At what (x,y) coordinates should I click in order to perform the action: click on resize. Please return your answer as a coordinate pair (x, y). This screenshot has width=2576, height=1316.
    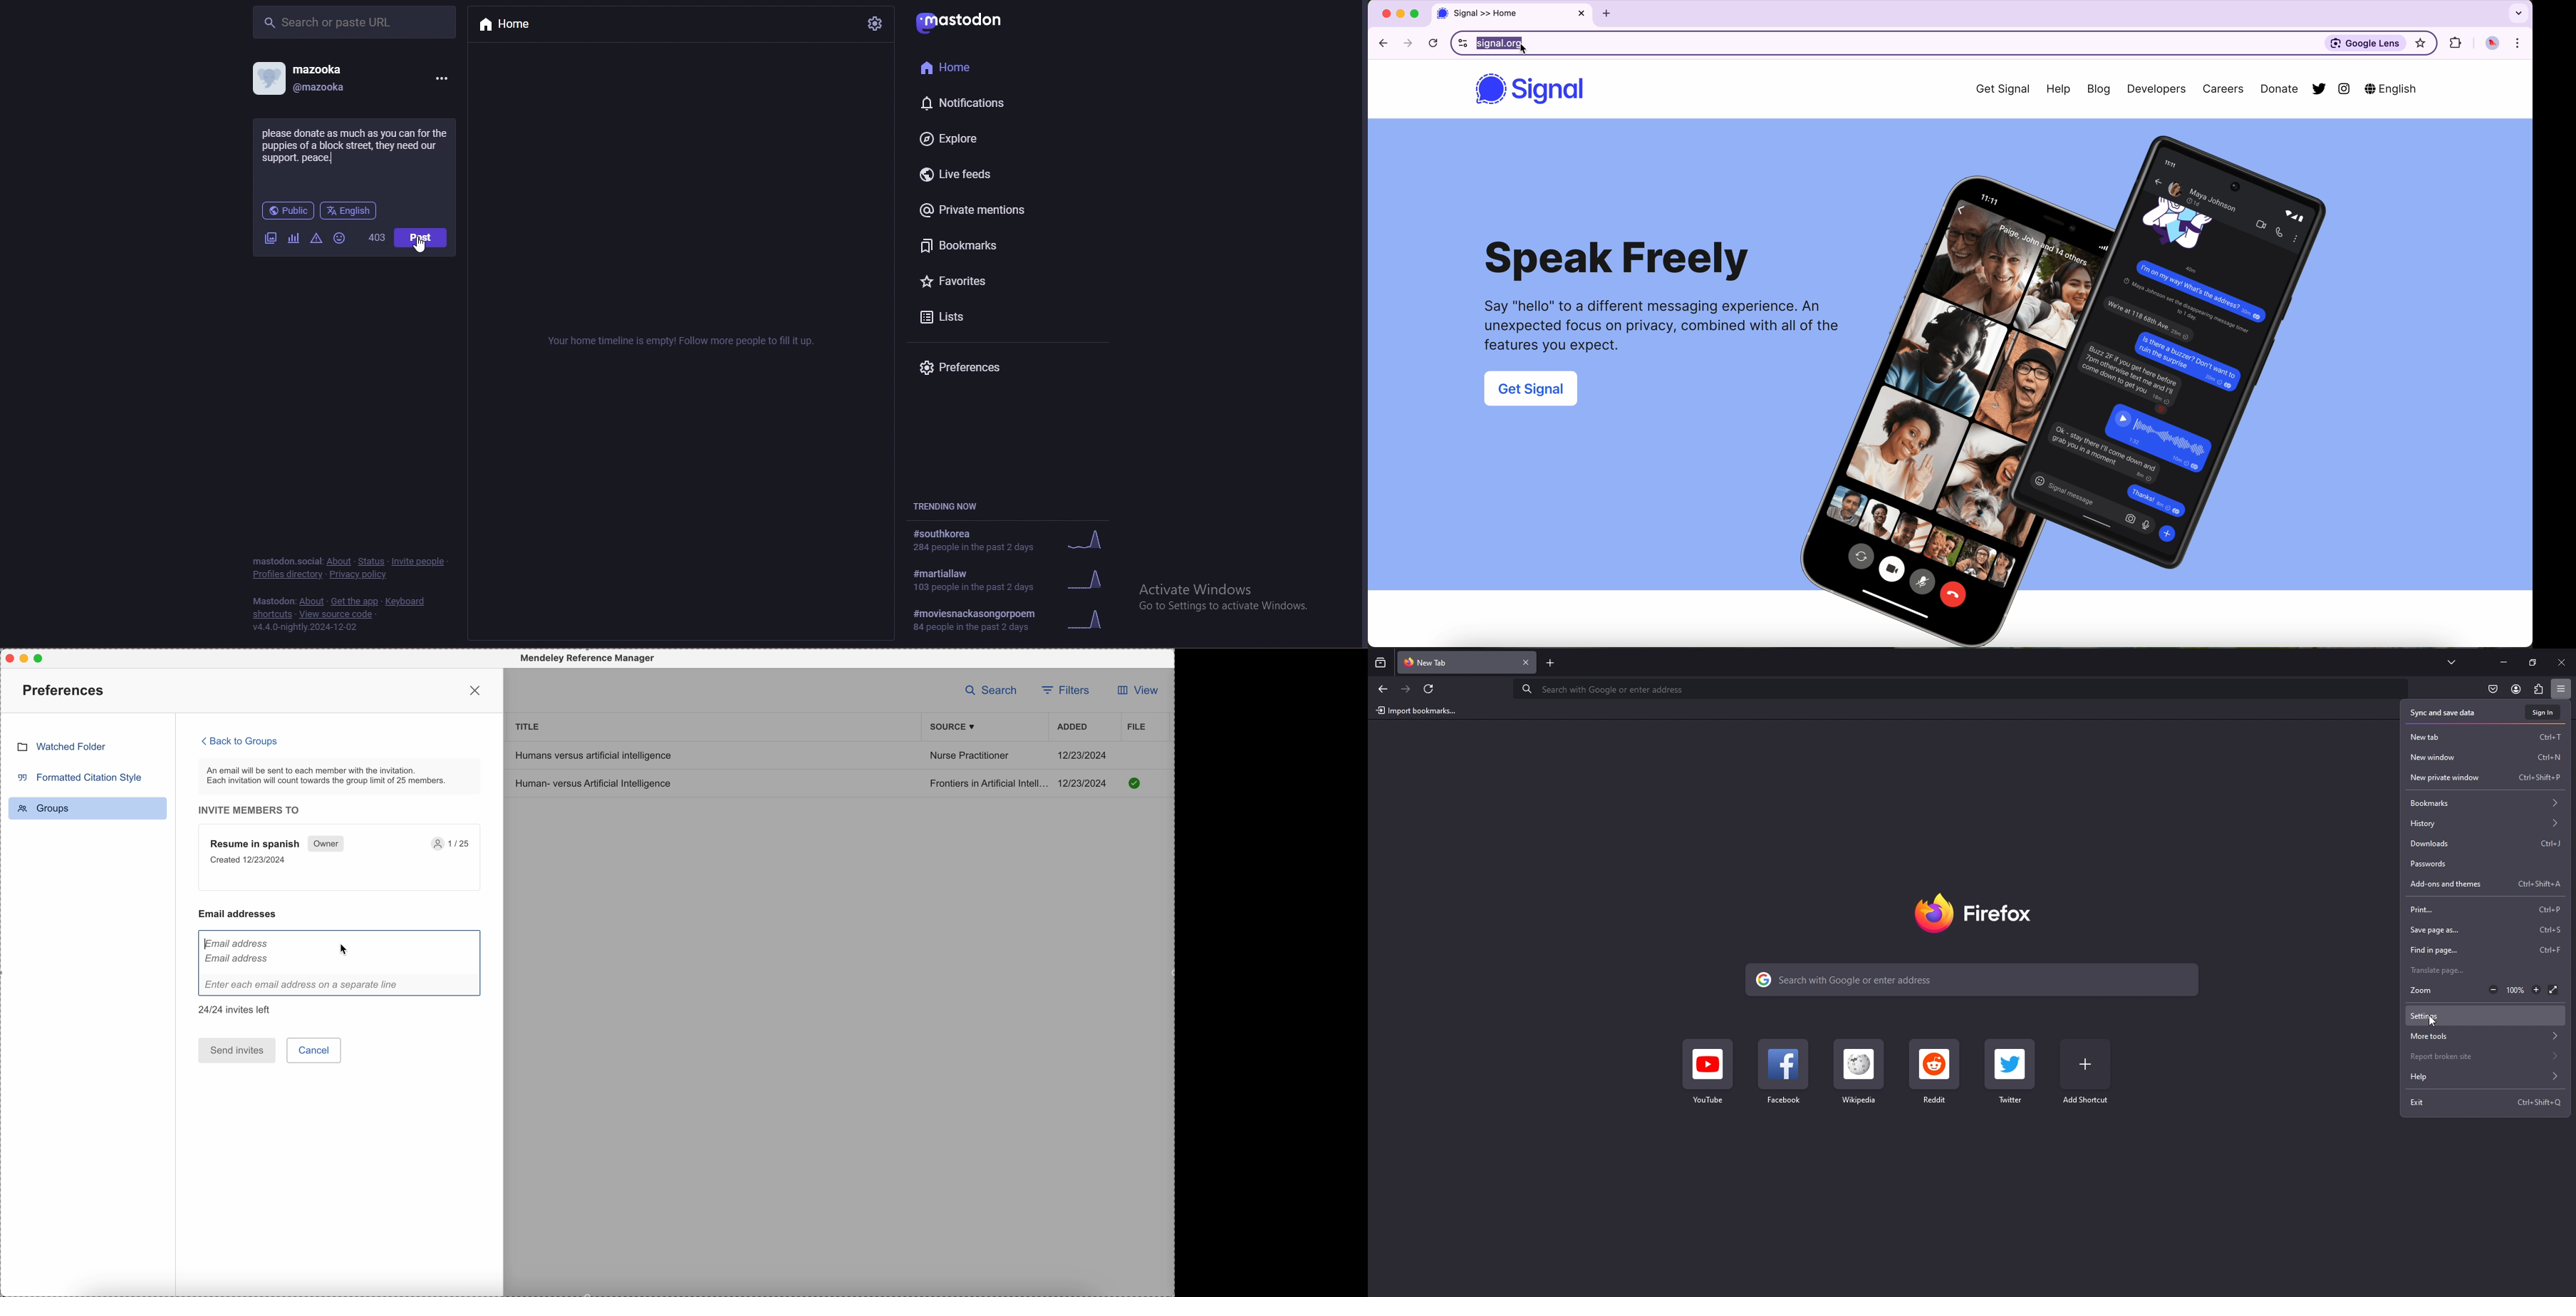
    Looking at the image, I should click on (2533, 662).